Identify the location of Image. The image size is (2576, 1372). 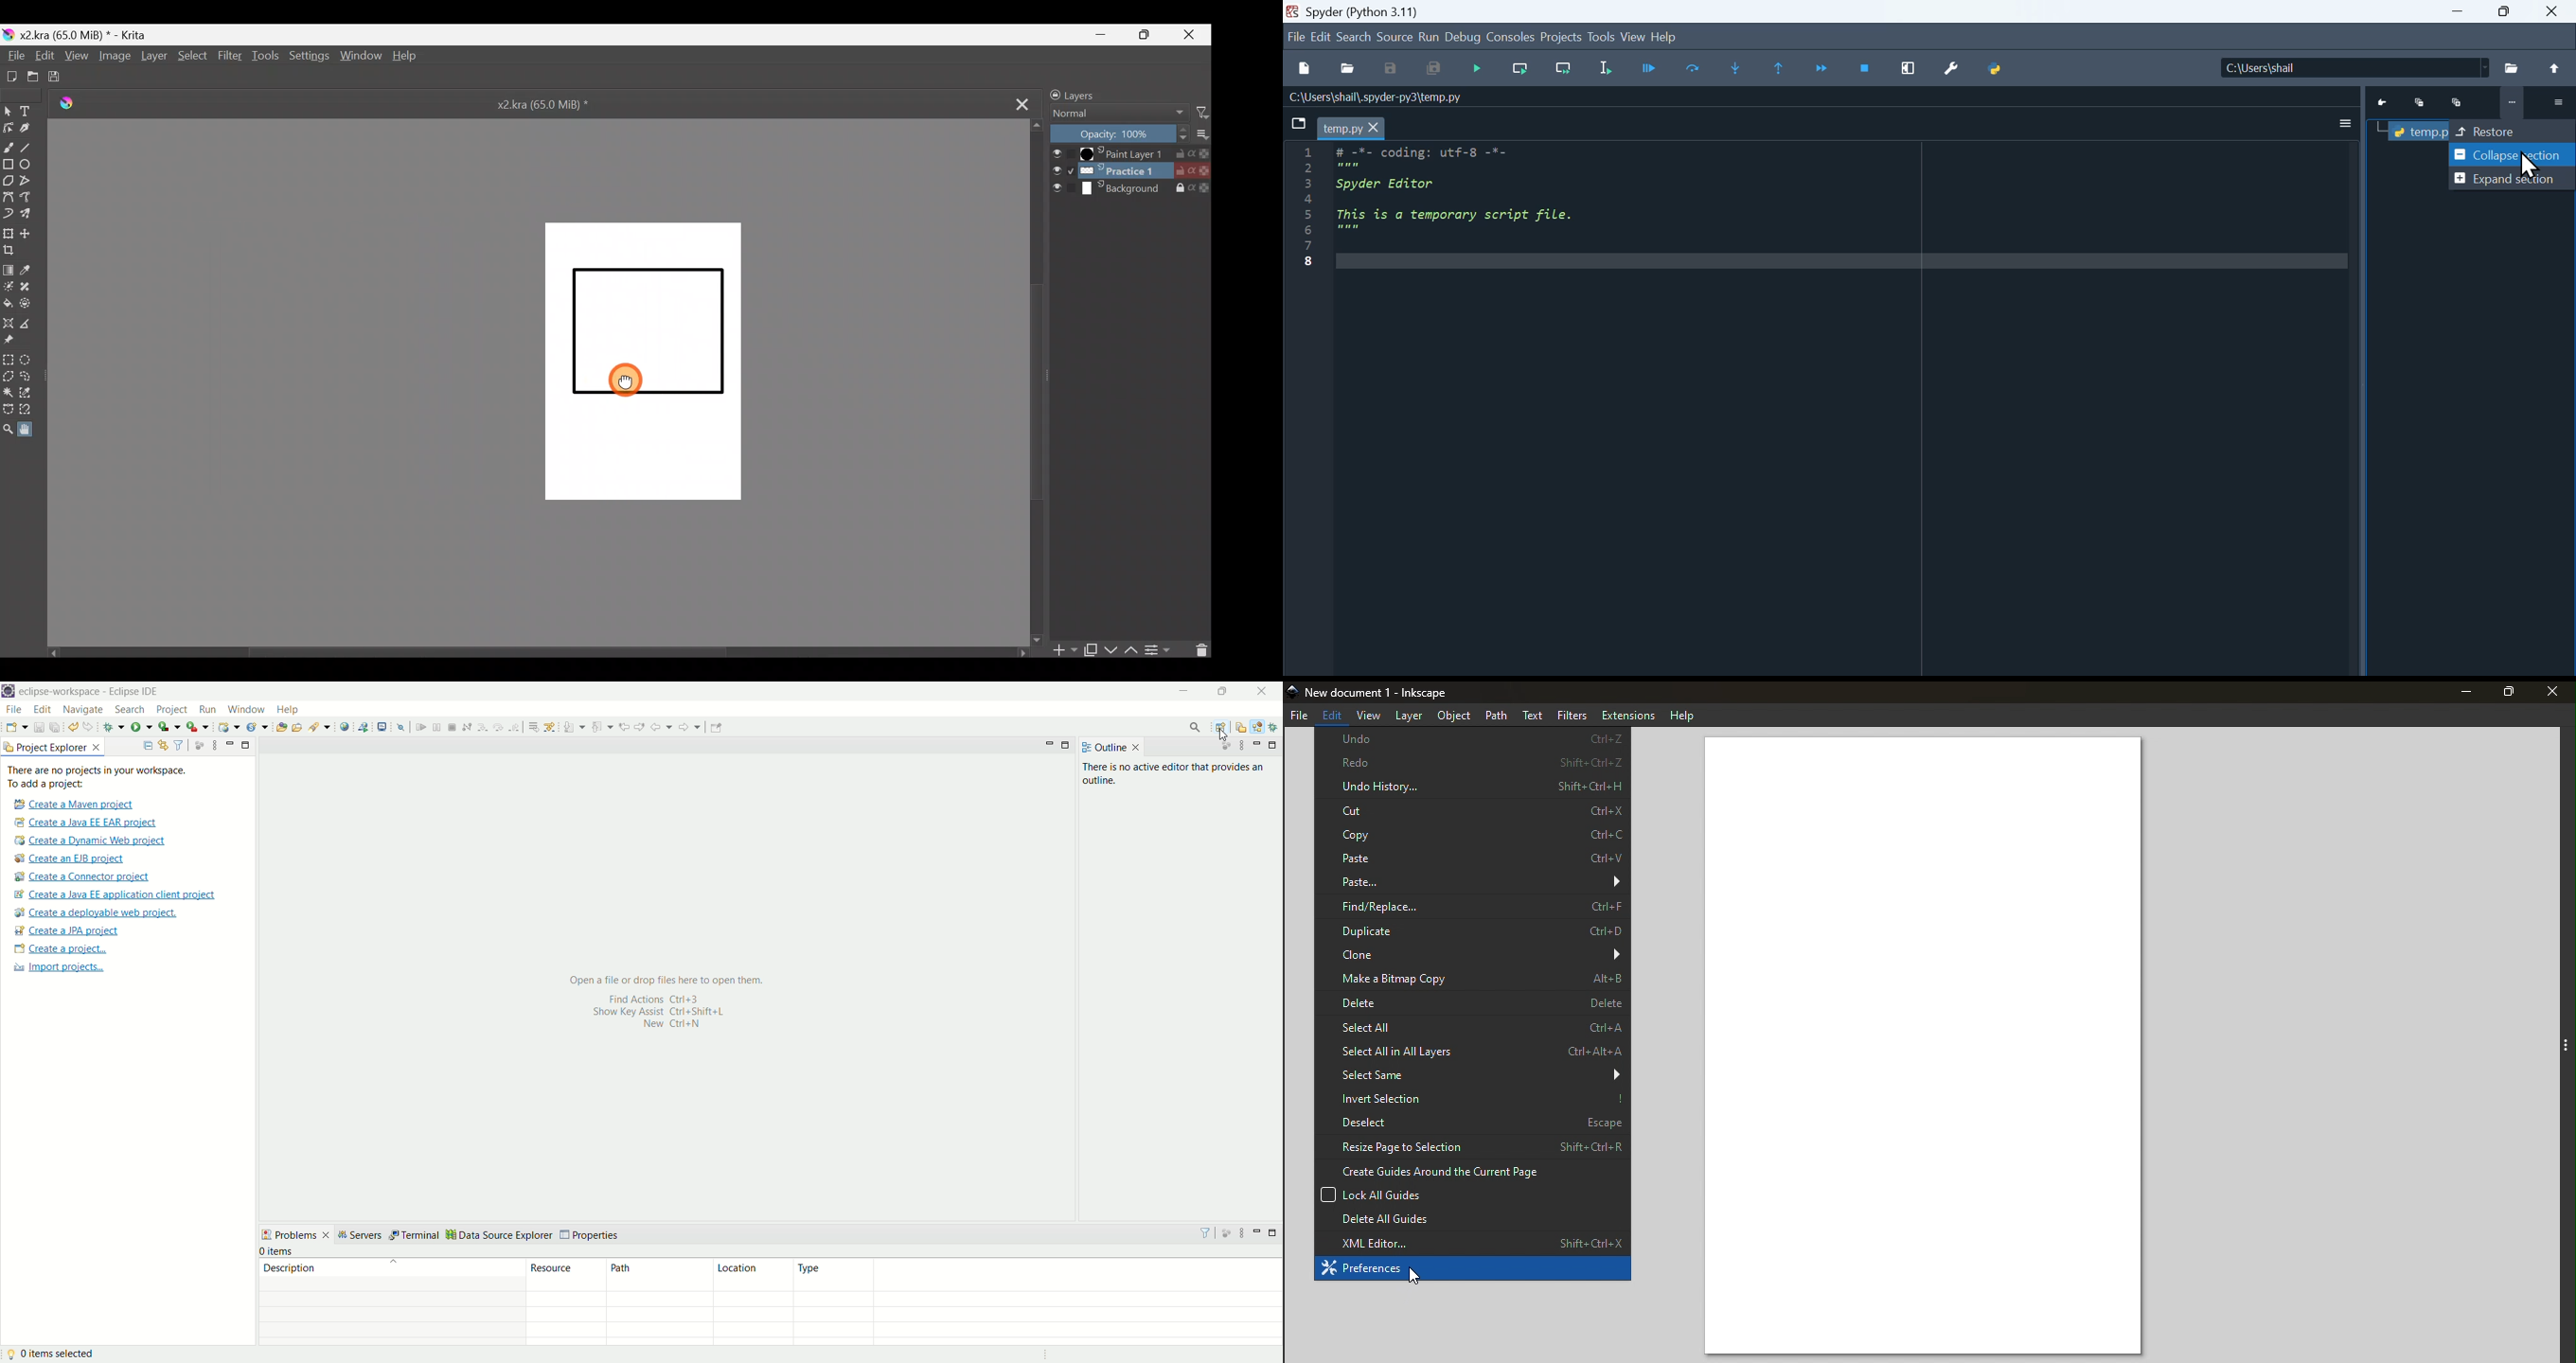
(117, 59).